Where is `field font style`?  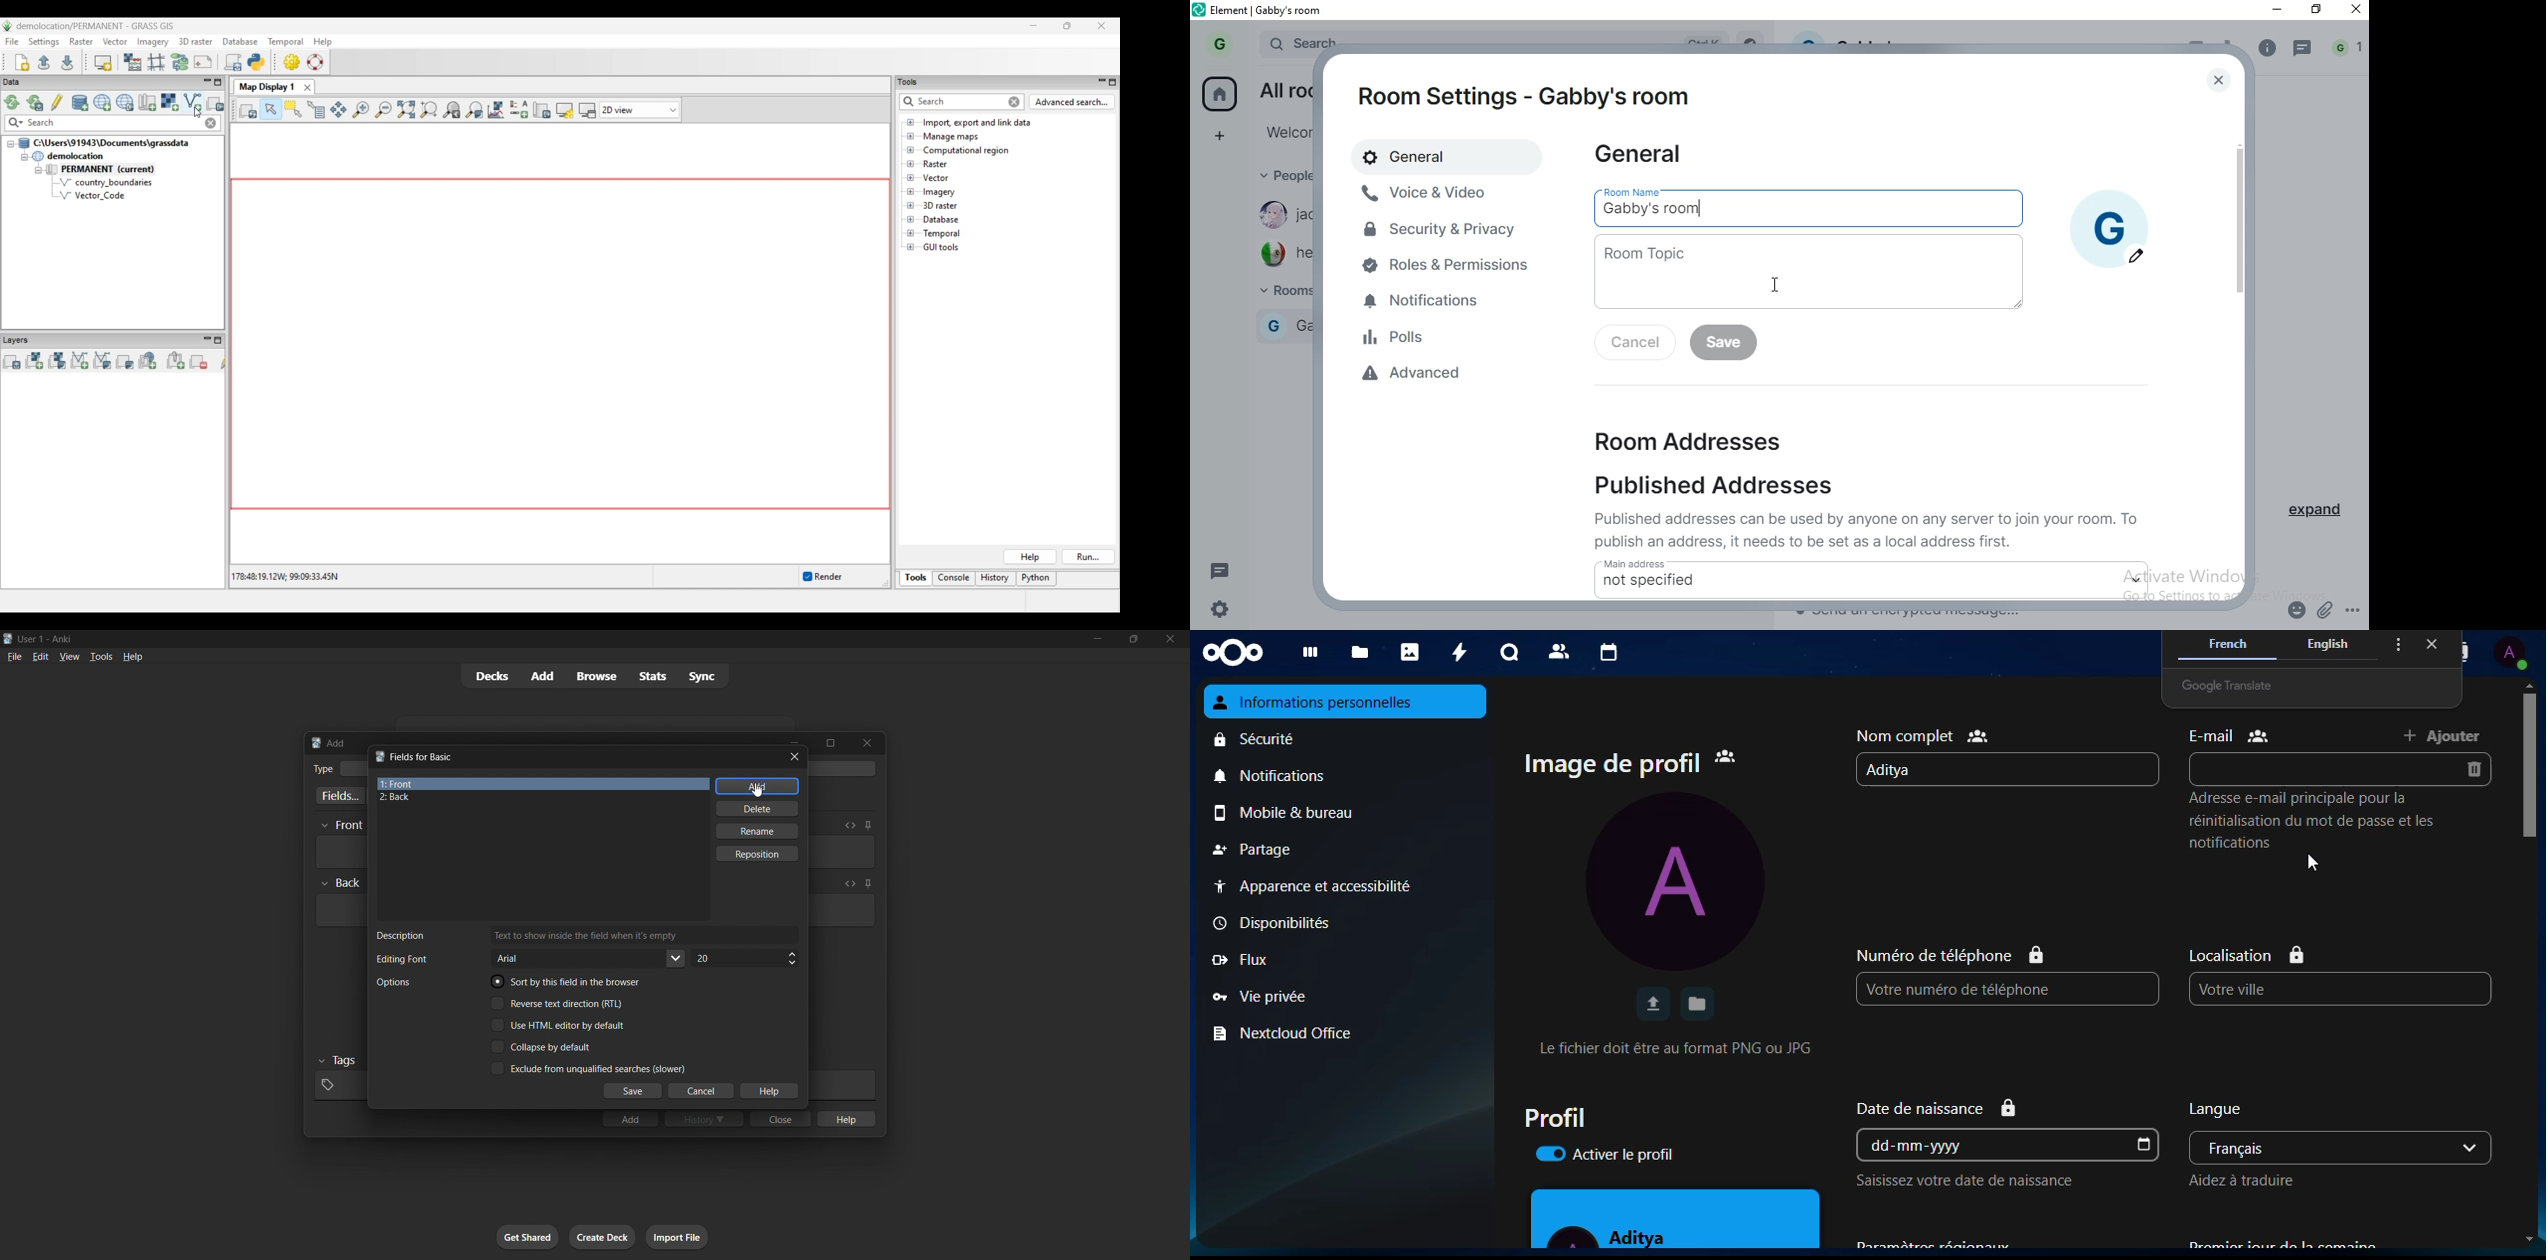
field font style is located at coordinates (590, 959).